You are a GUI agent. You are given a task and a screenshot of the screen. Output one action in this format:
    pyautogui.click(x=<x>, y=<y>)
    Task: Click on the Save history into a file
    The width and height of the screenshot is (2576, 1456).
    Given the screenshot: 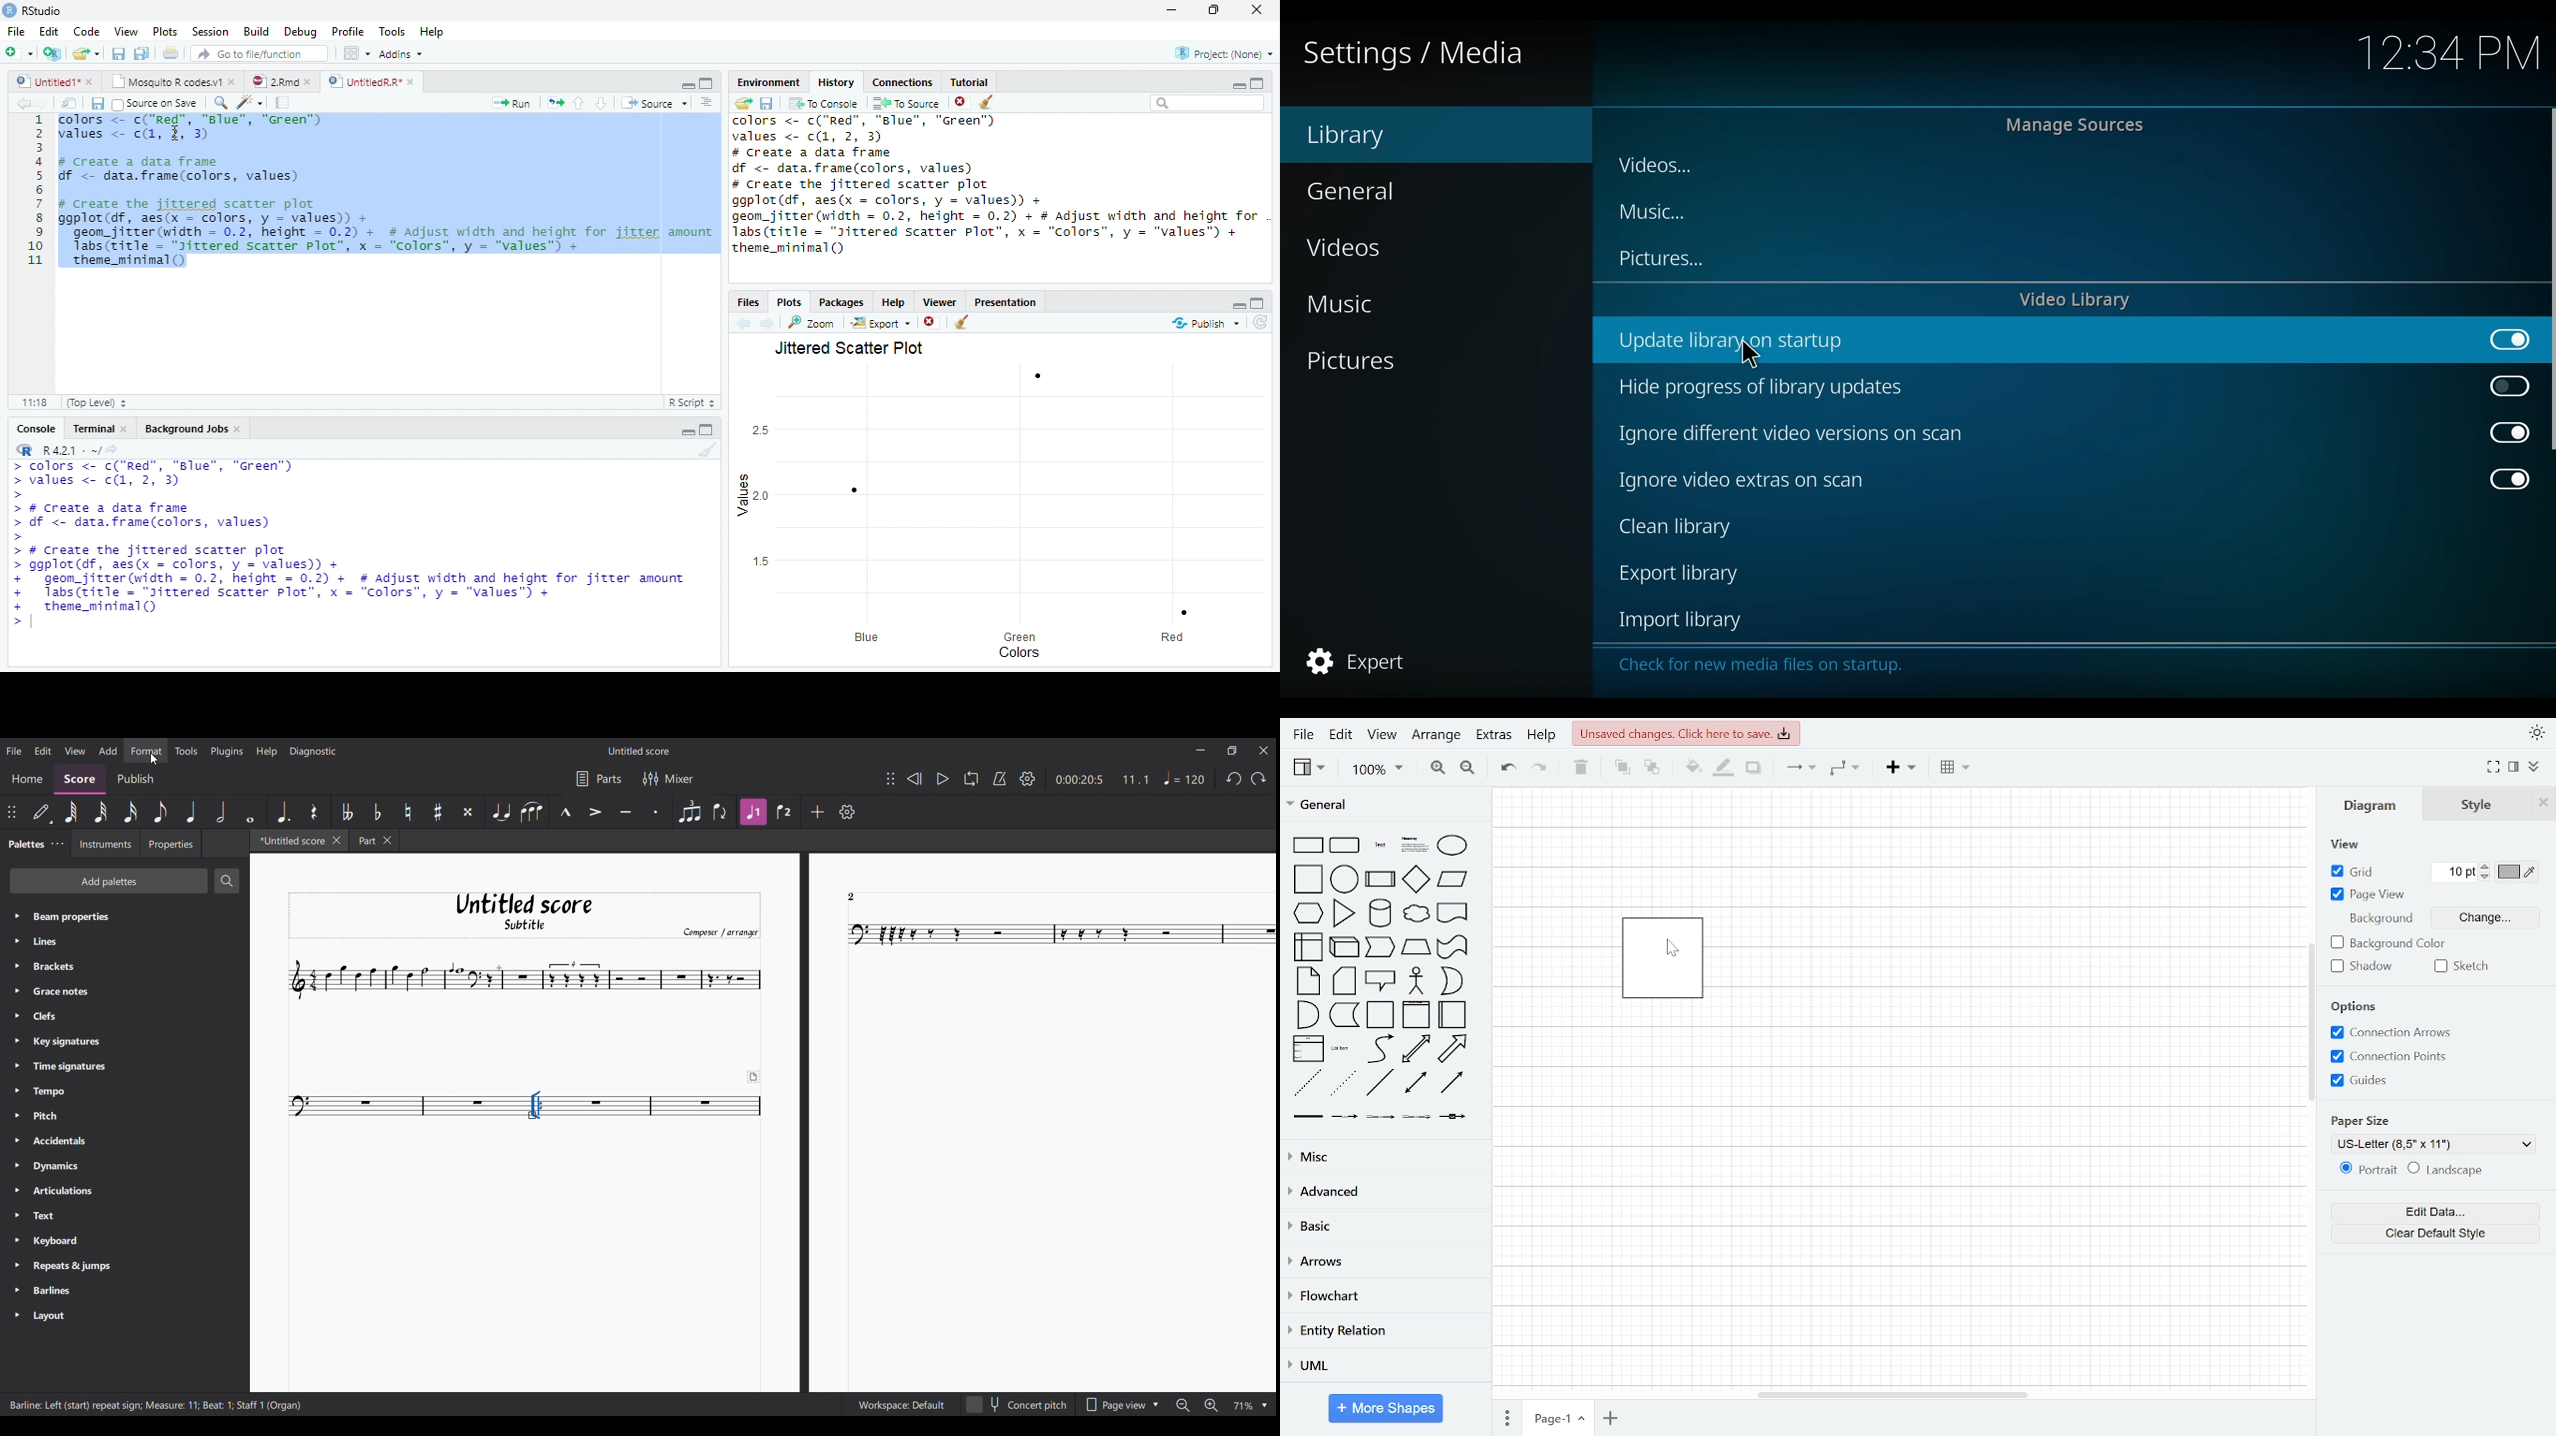 What is the action you would take?
    pyautogui.click(x=767, y=103)
    